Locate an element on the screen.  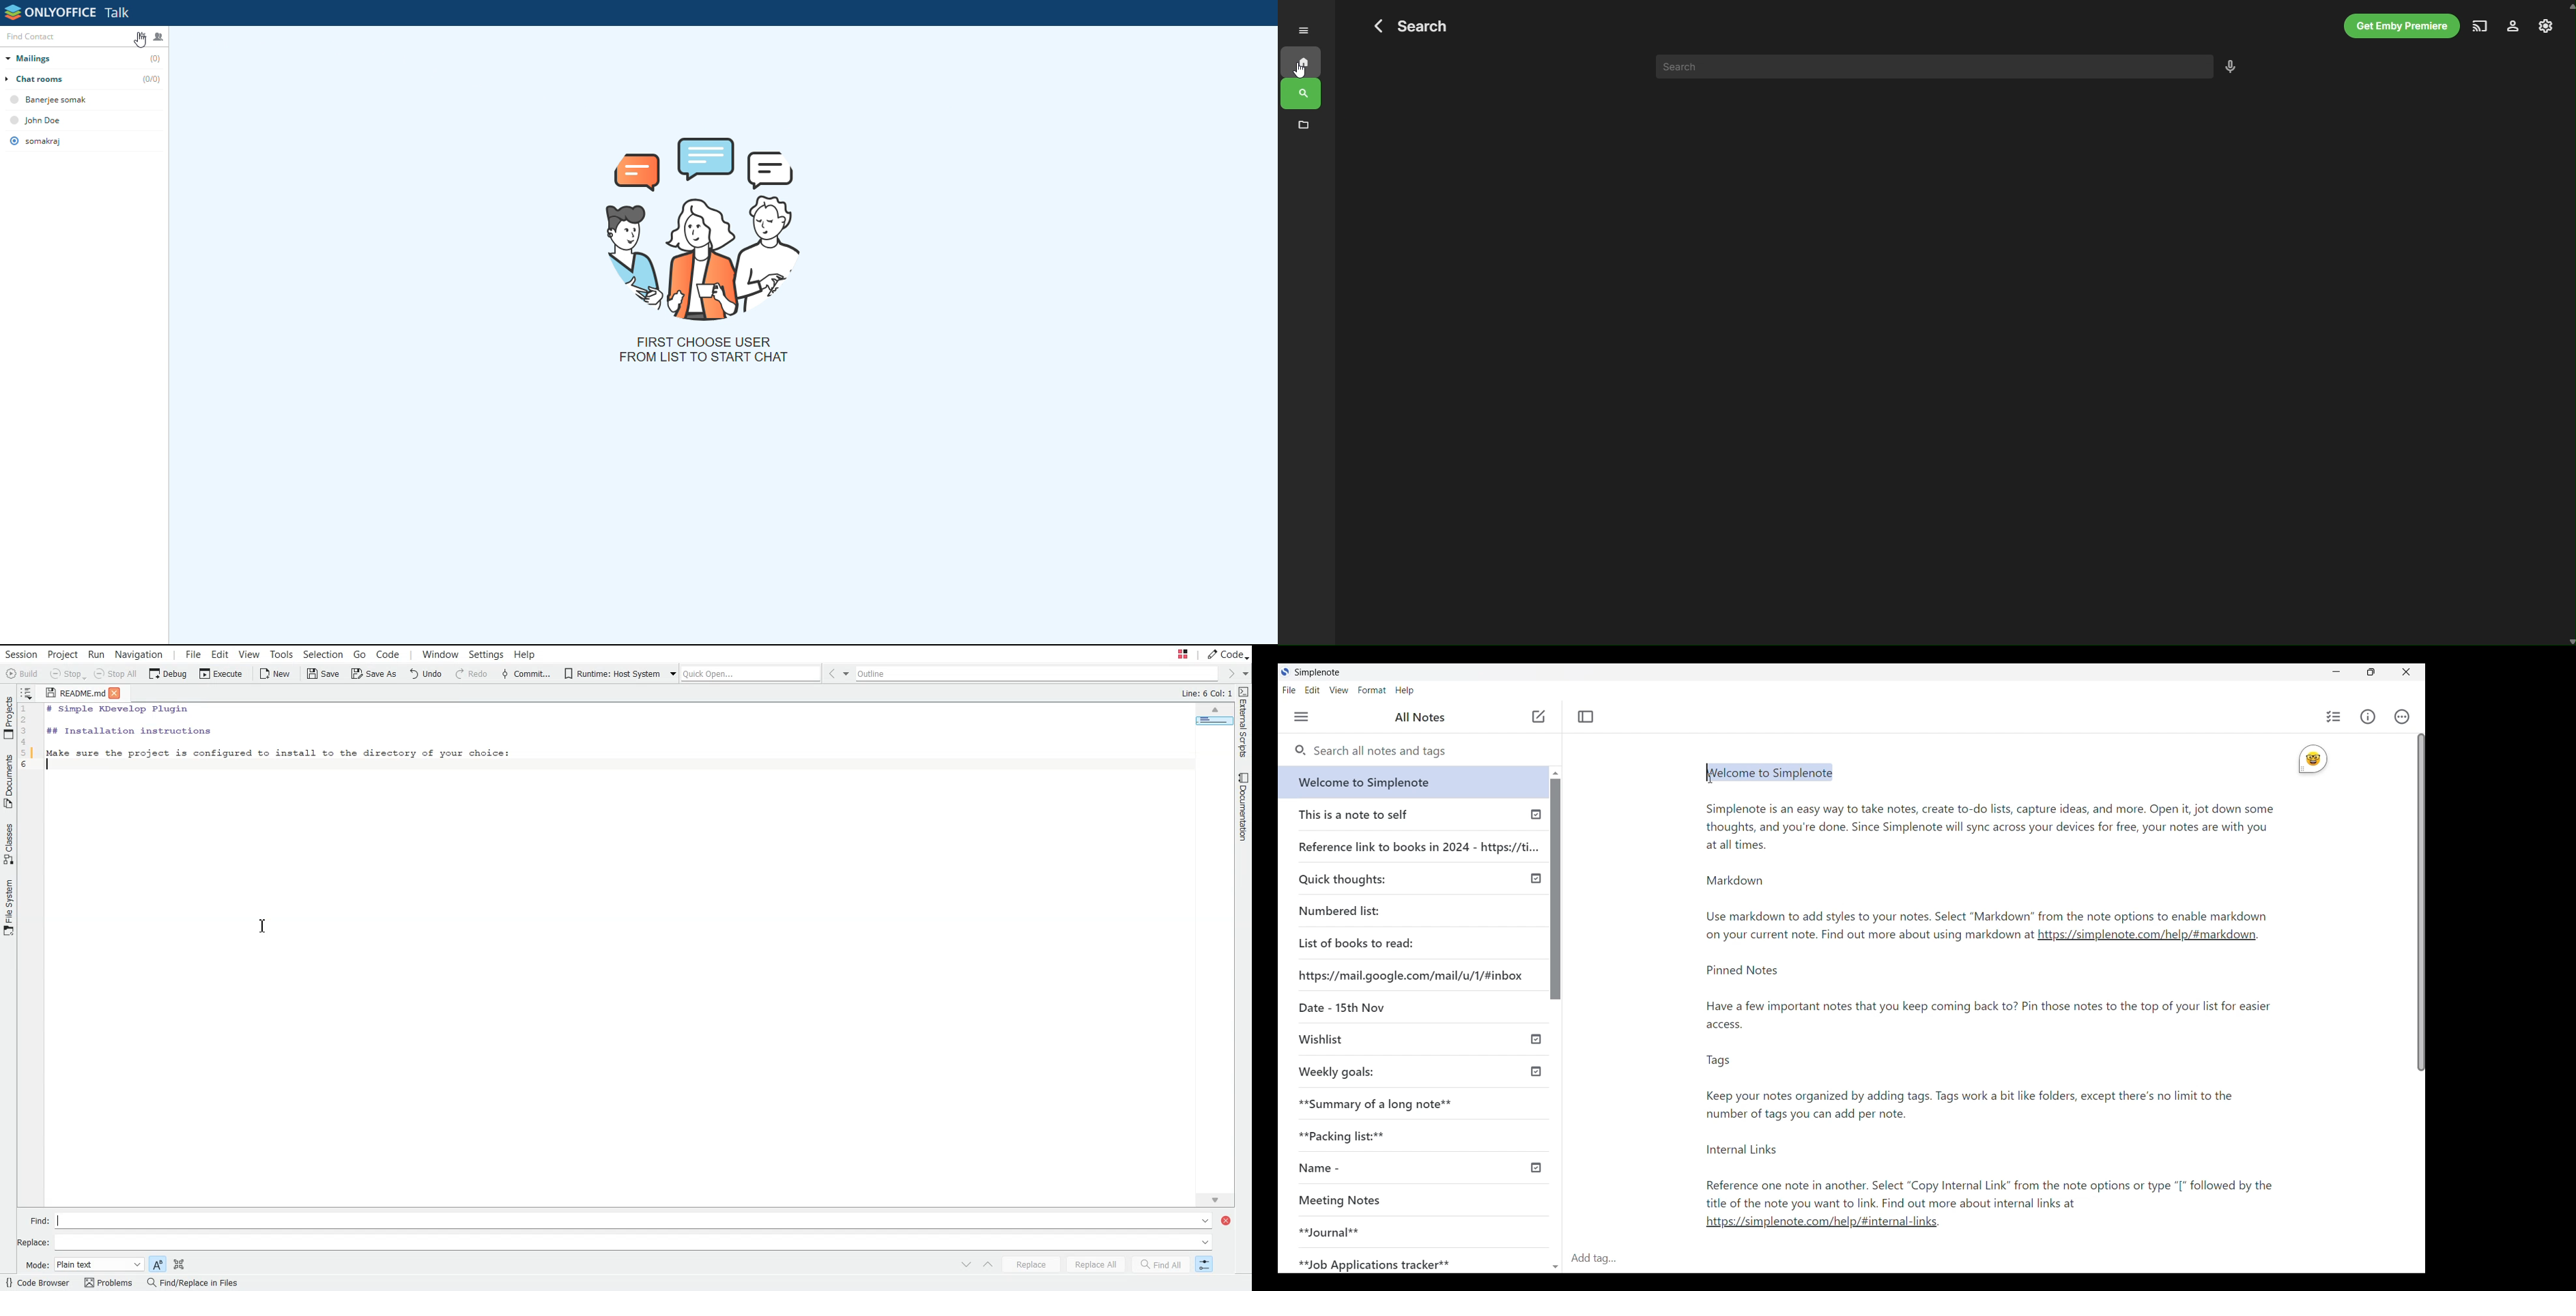
Packing list is located at coordinates (1340, 1136).